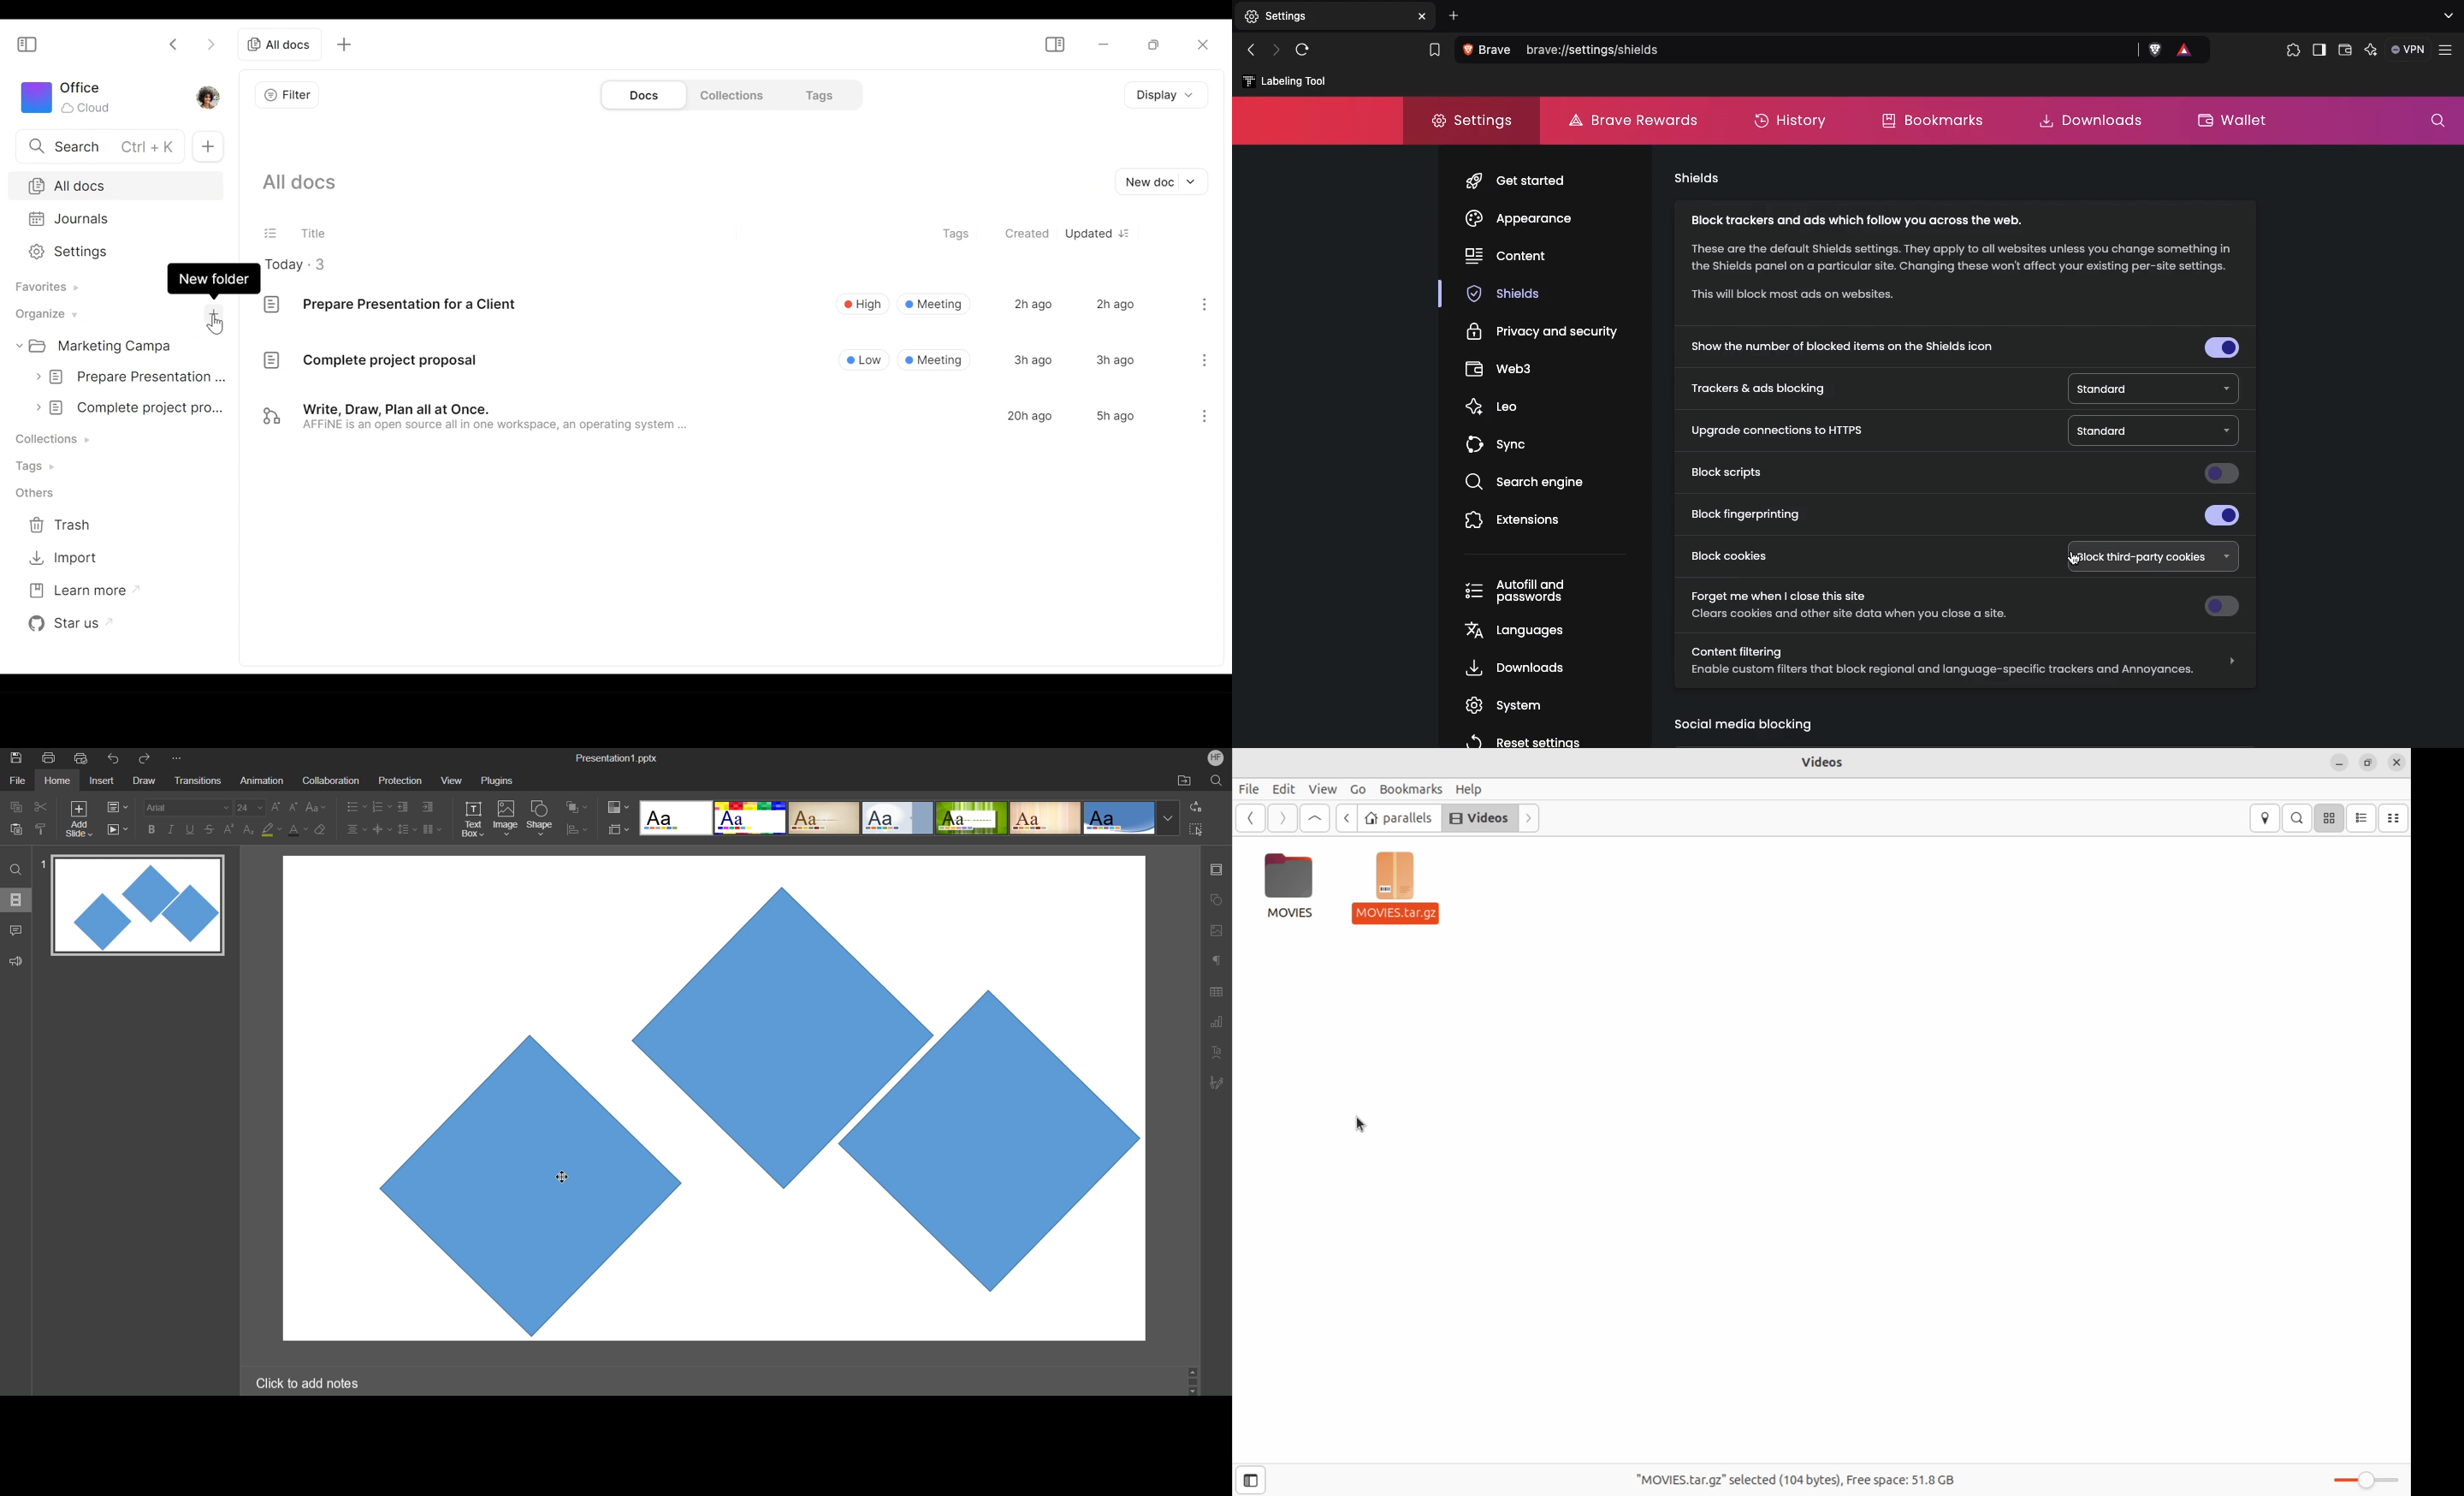  I want to click on Text Art, so click(1217, 1051).